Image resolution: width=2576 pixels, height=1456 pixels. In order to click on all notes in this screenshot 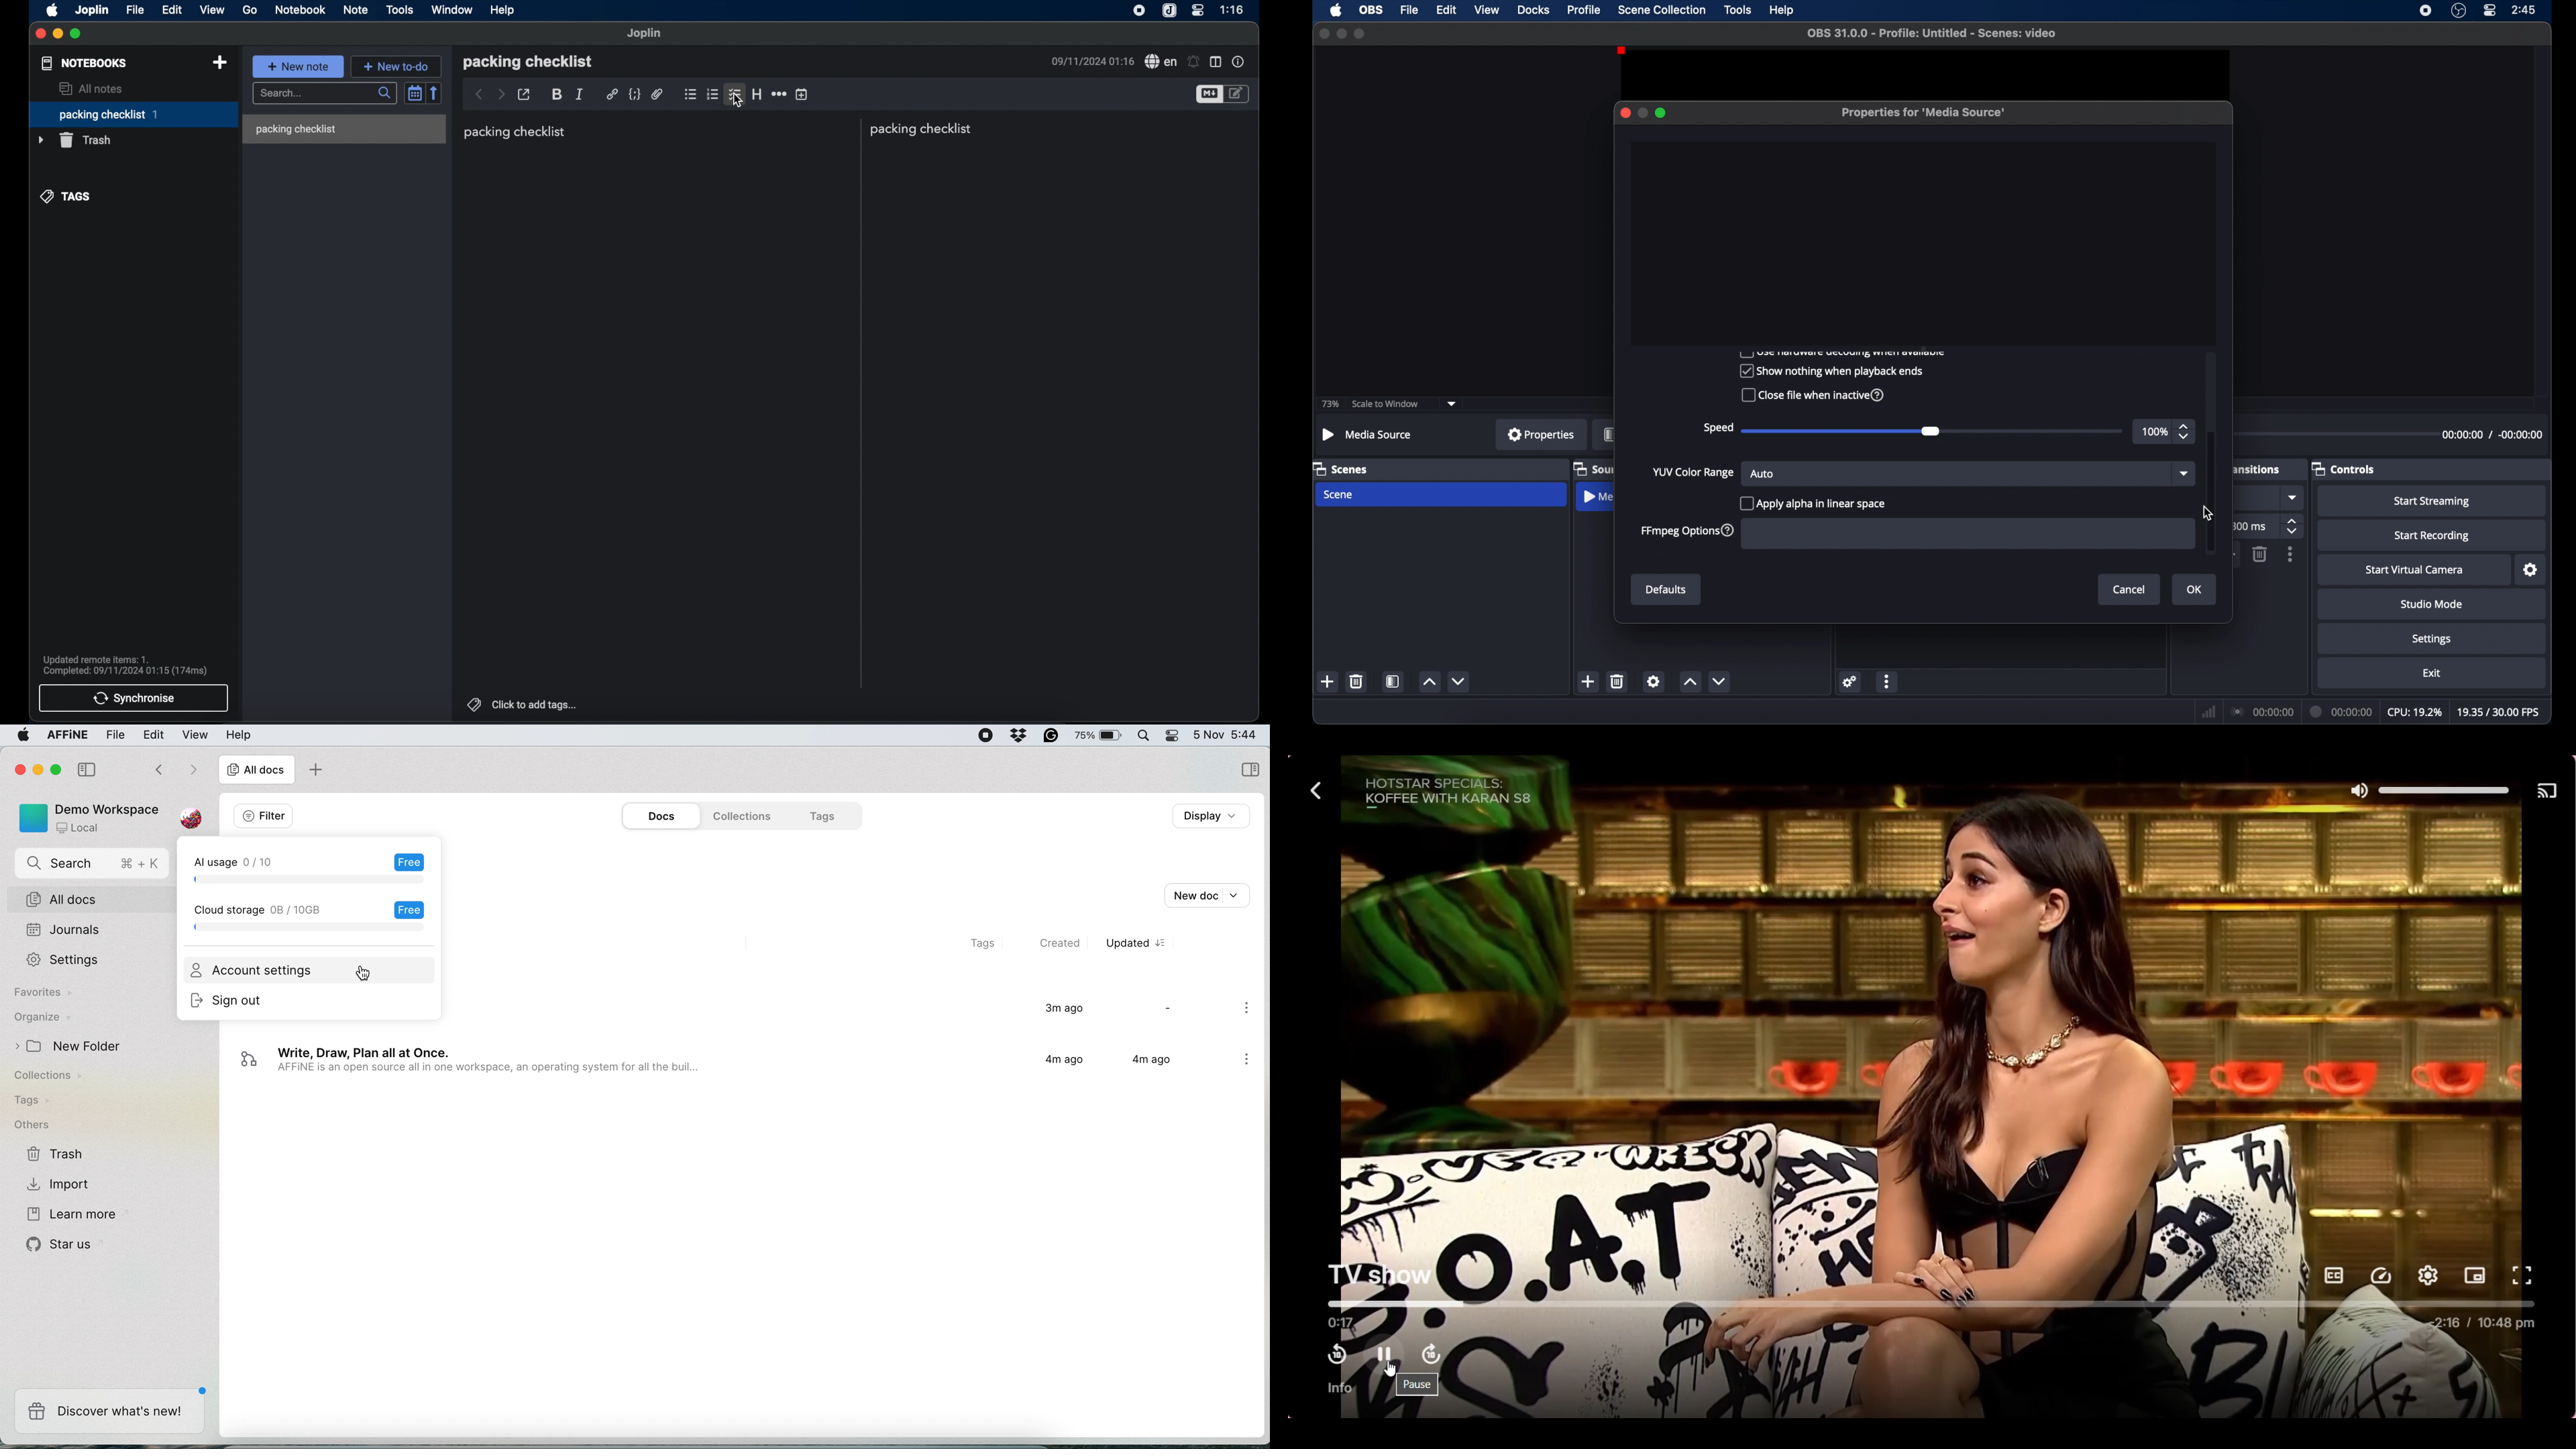, I will do `click(93, 89)`.